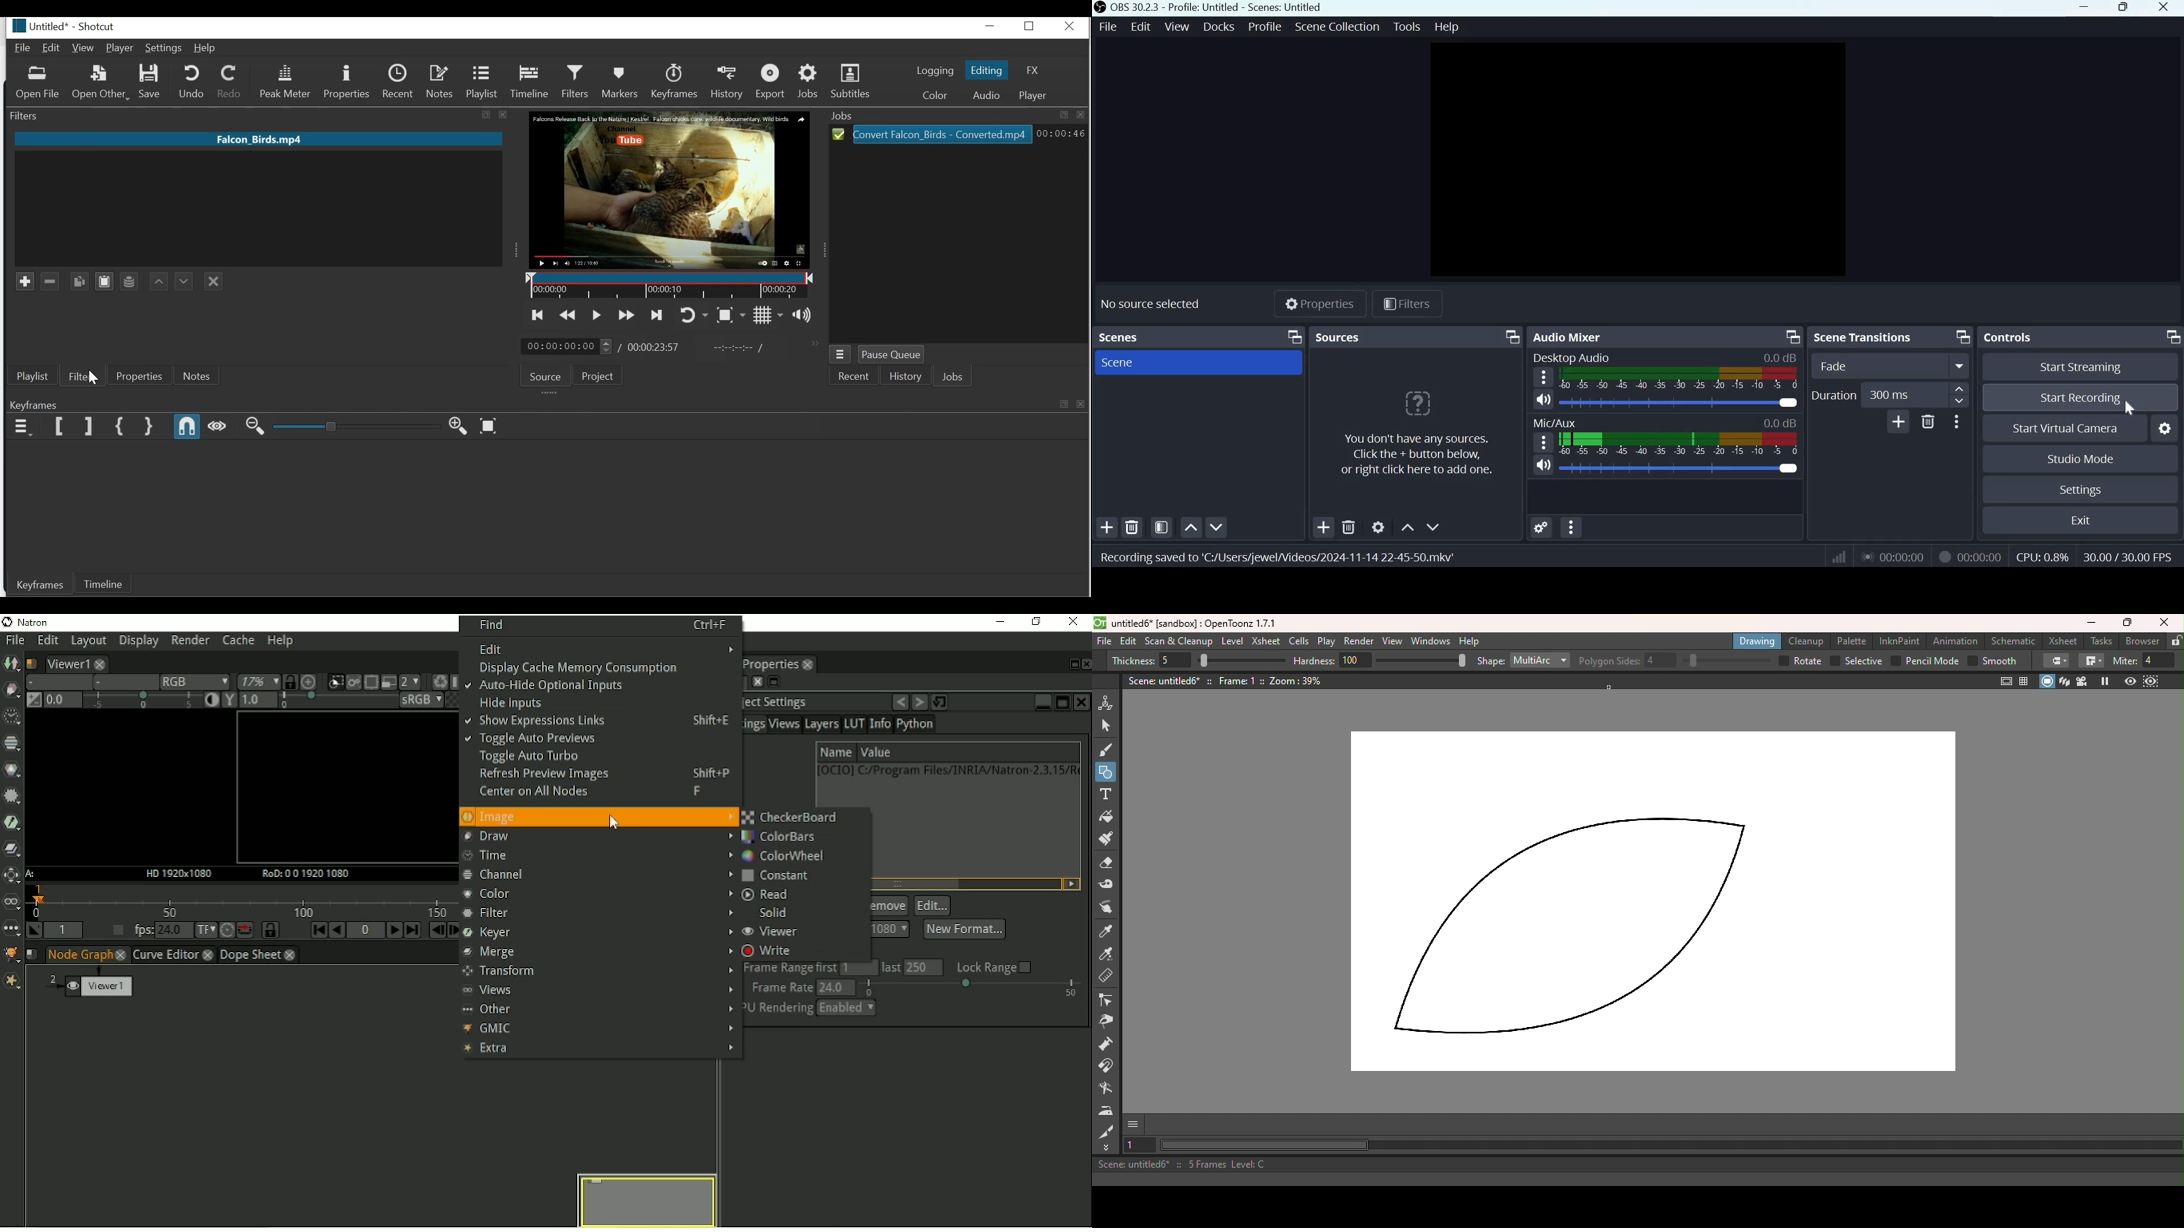 The image size is (2184, 1232). Describe the element at coordinates (100, 84) in the screenshot. I see `Open Other` at that location.